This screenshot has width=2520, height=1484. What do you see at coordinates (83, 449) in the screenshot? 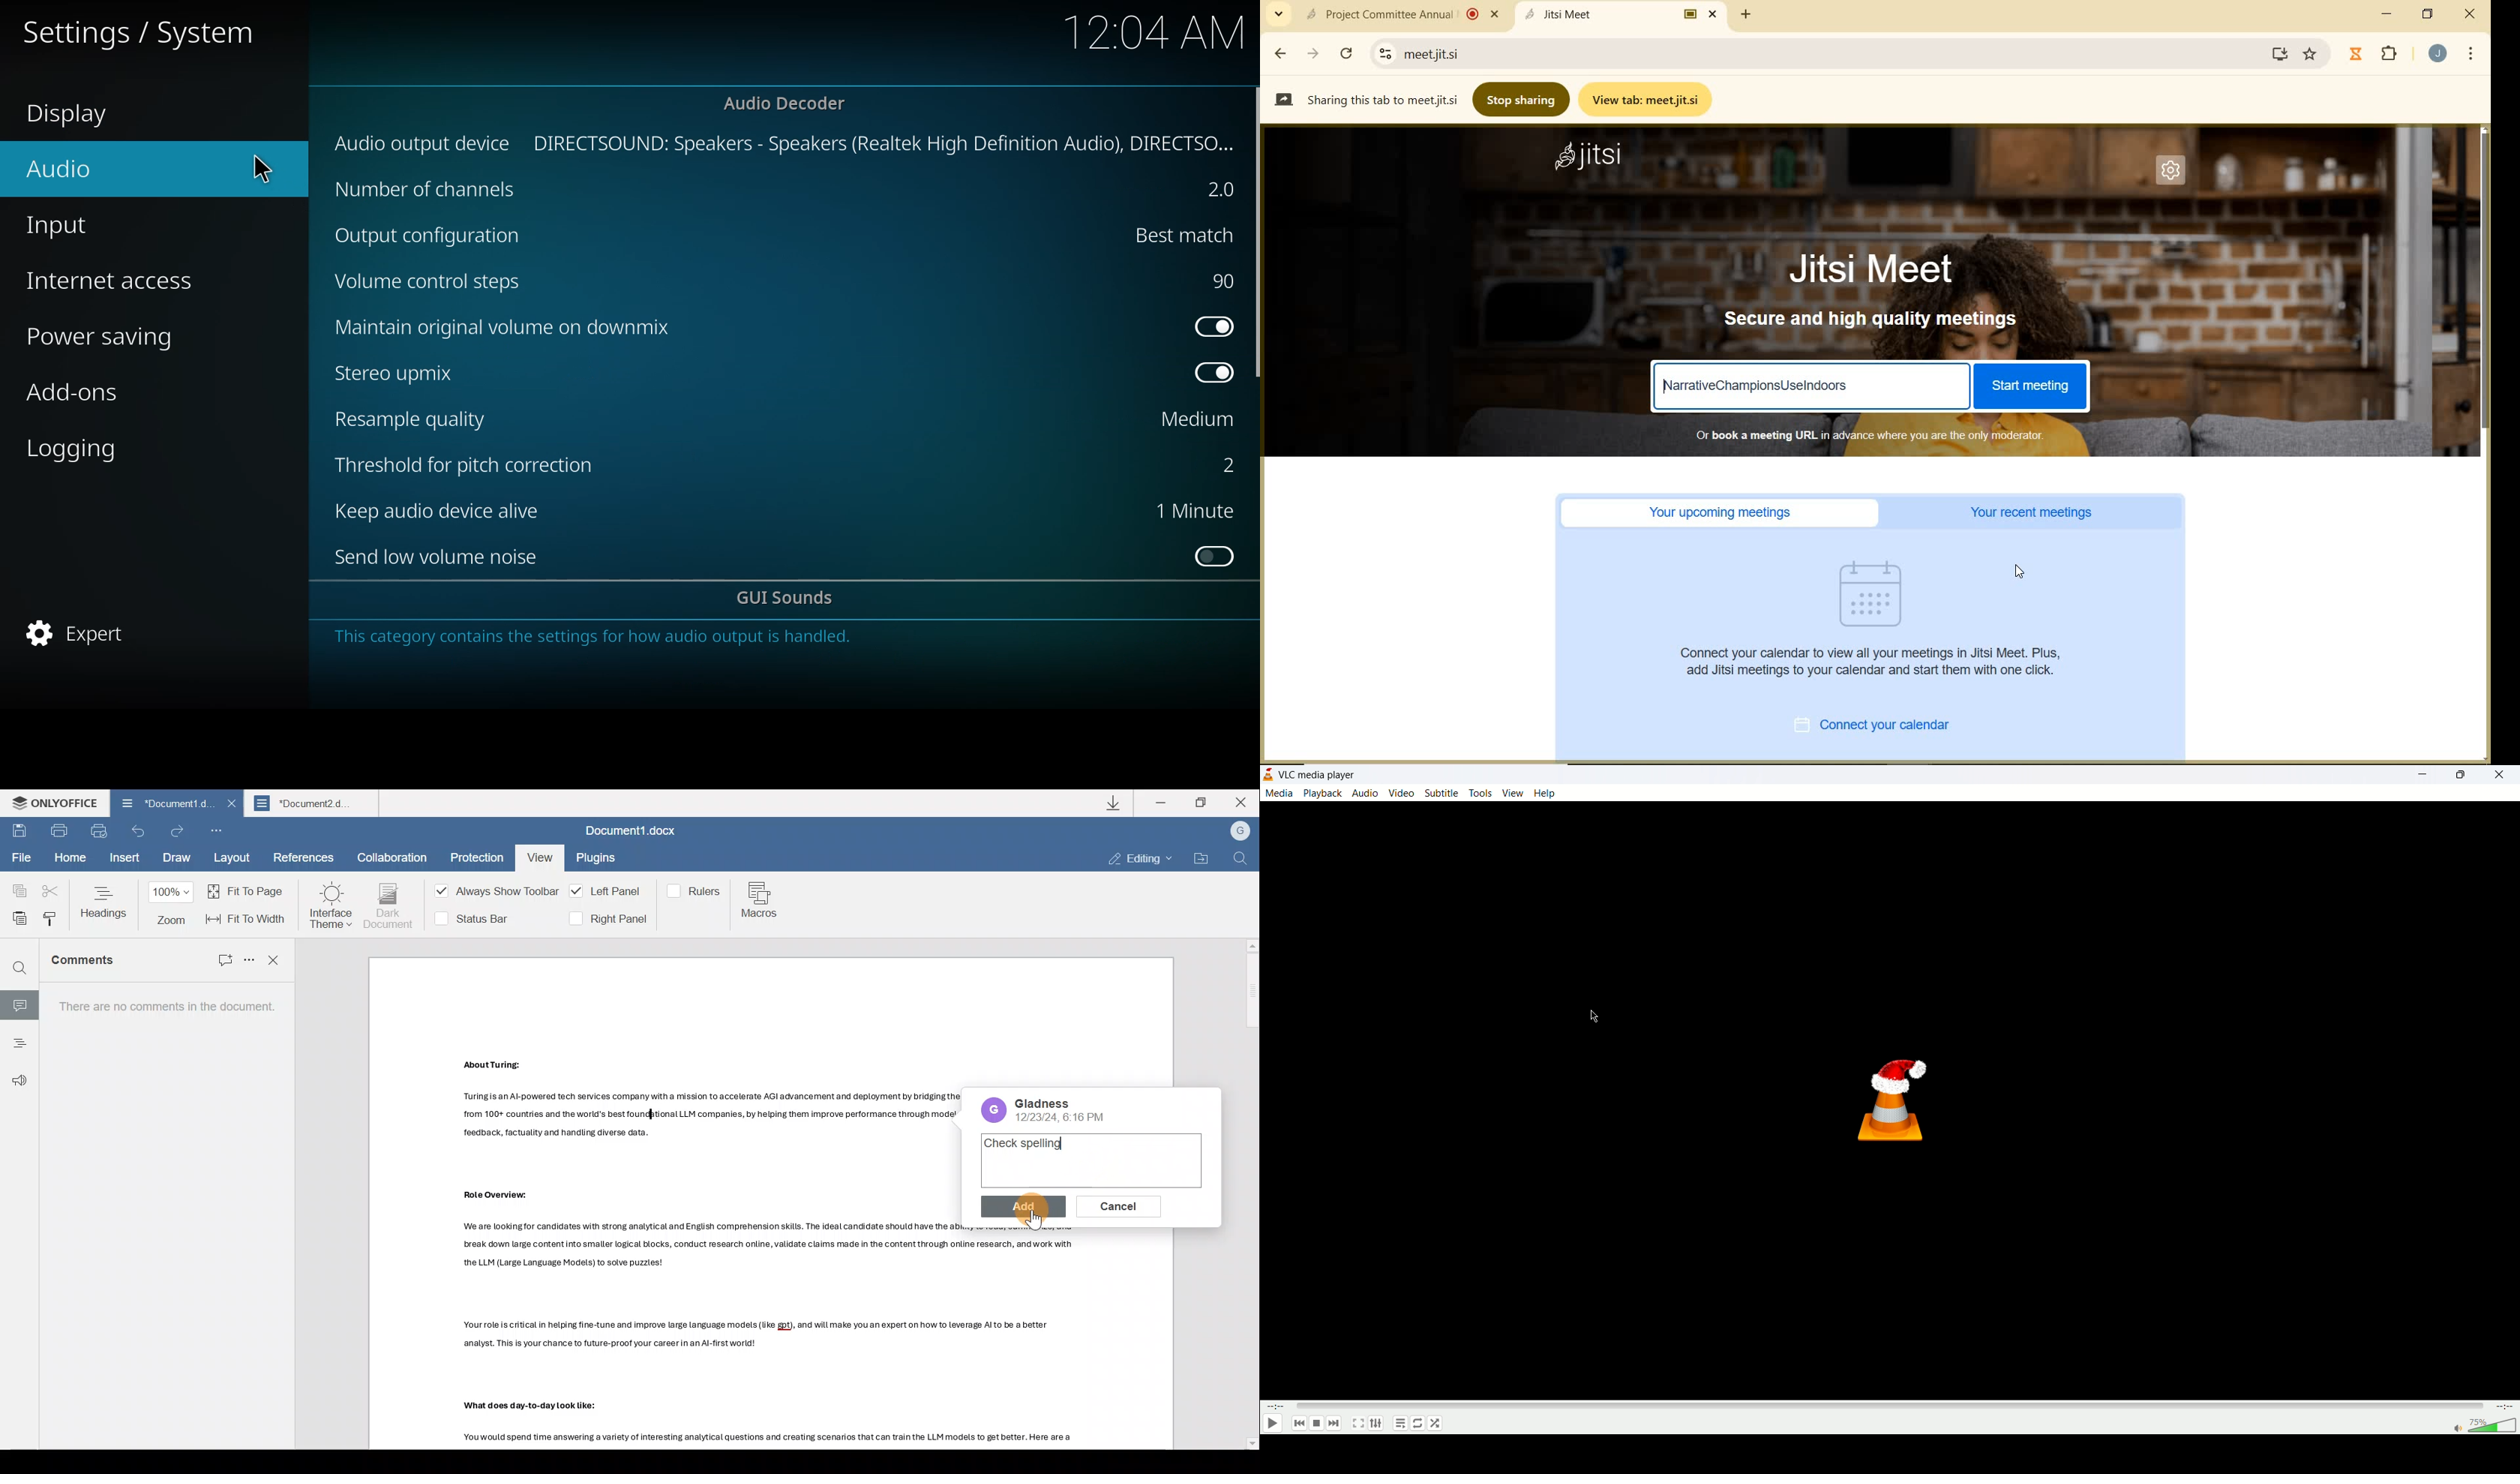
I see `logging` at bounding box center [83, 449].